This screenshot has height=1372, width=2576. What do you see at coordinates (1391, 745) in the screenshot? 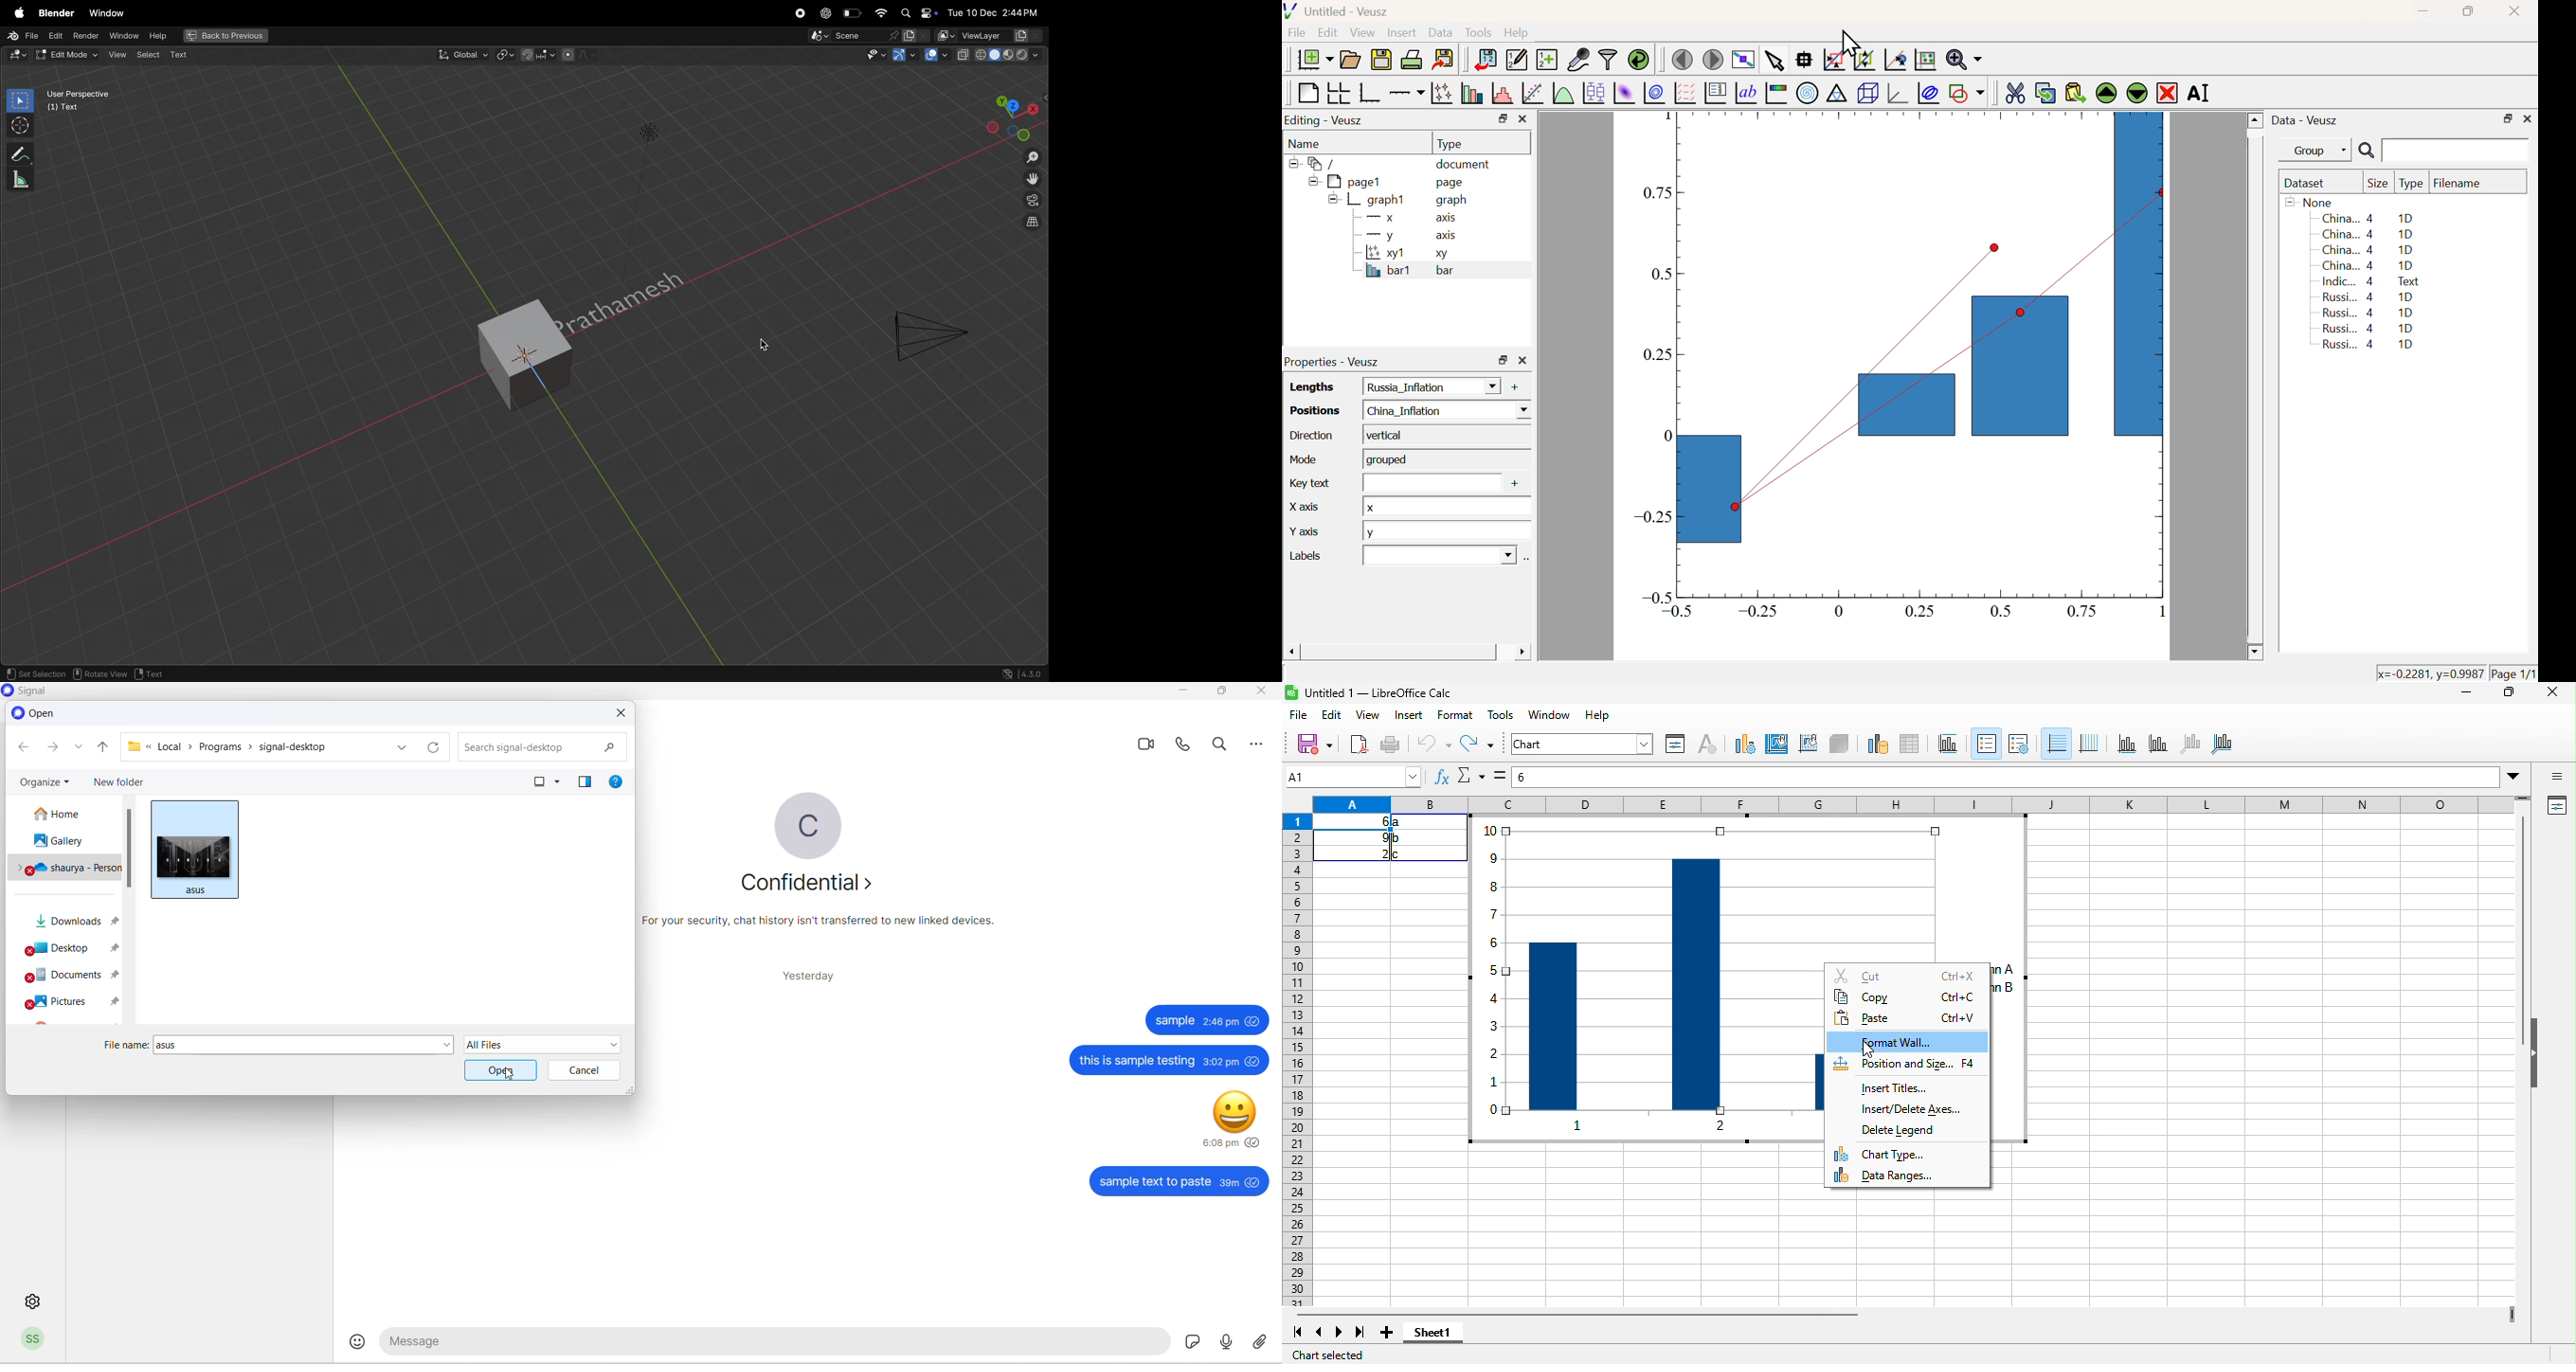
I see `print` at bounding box center [1391, 745].